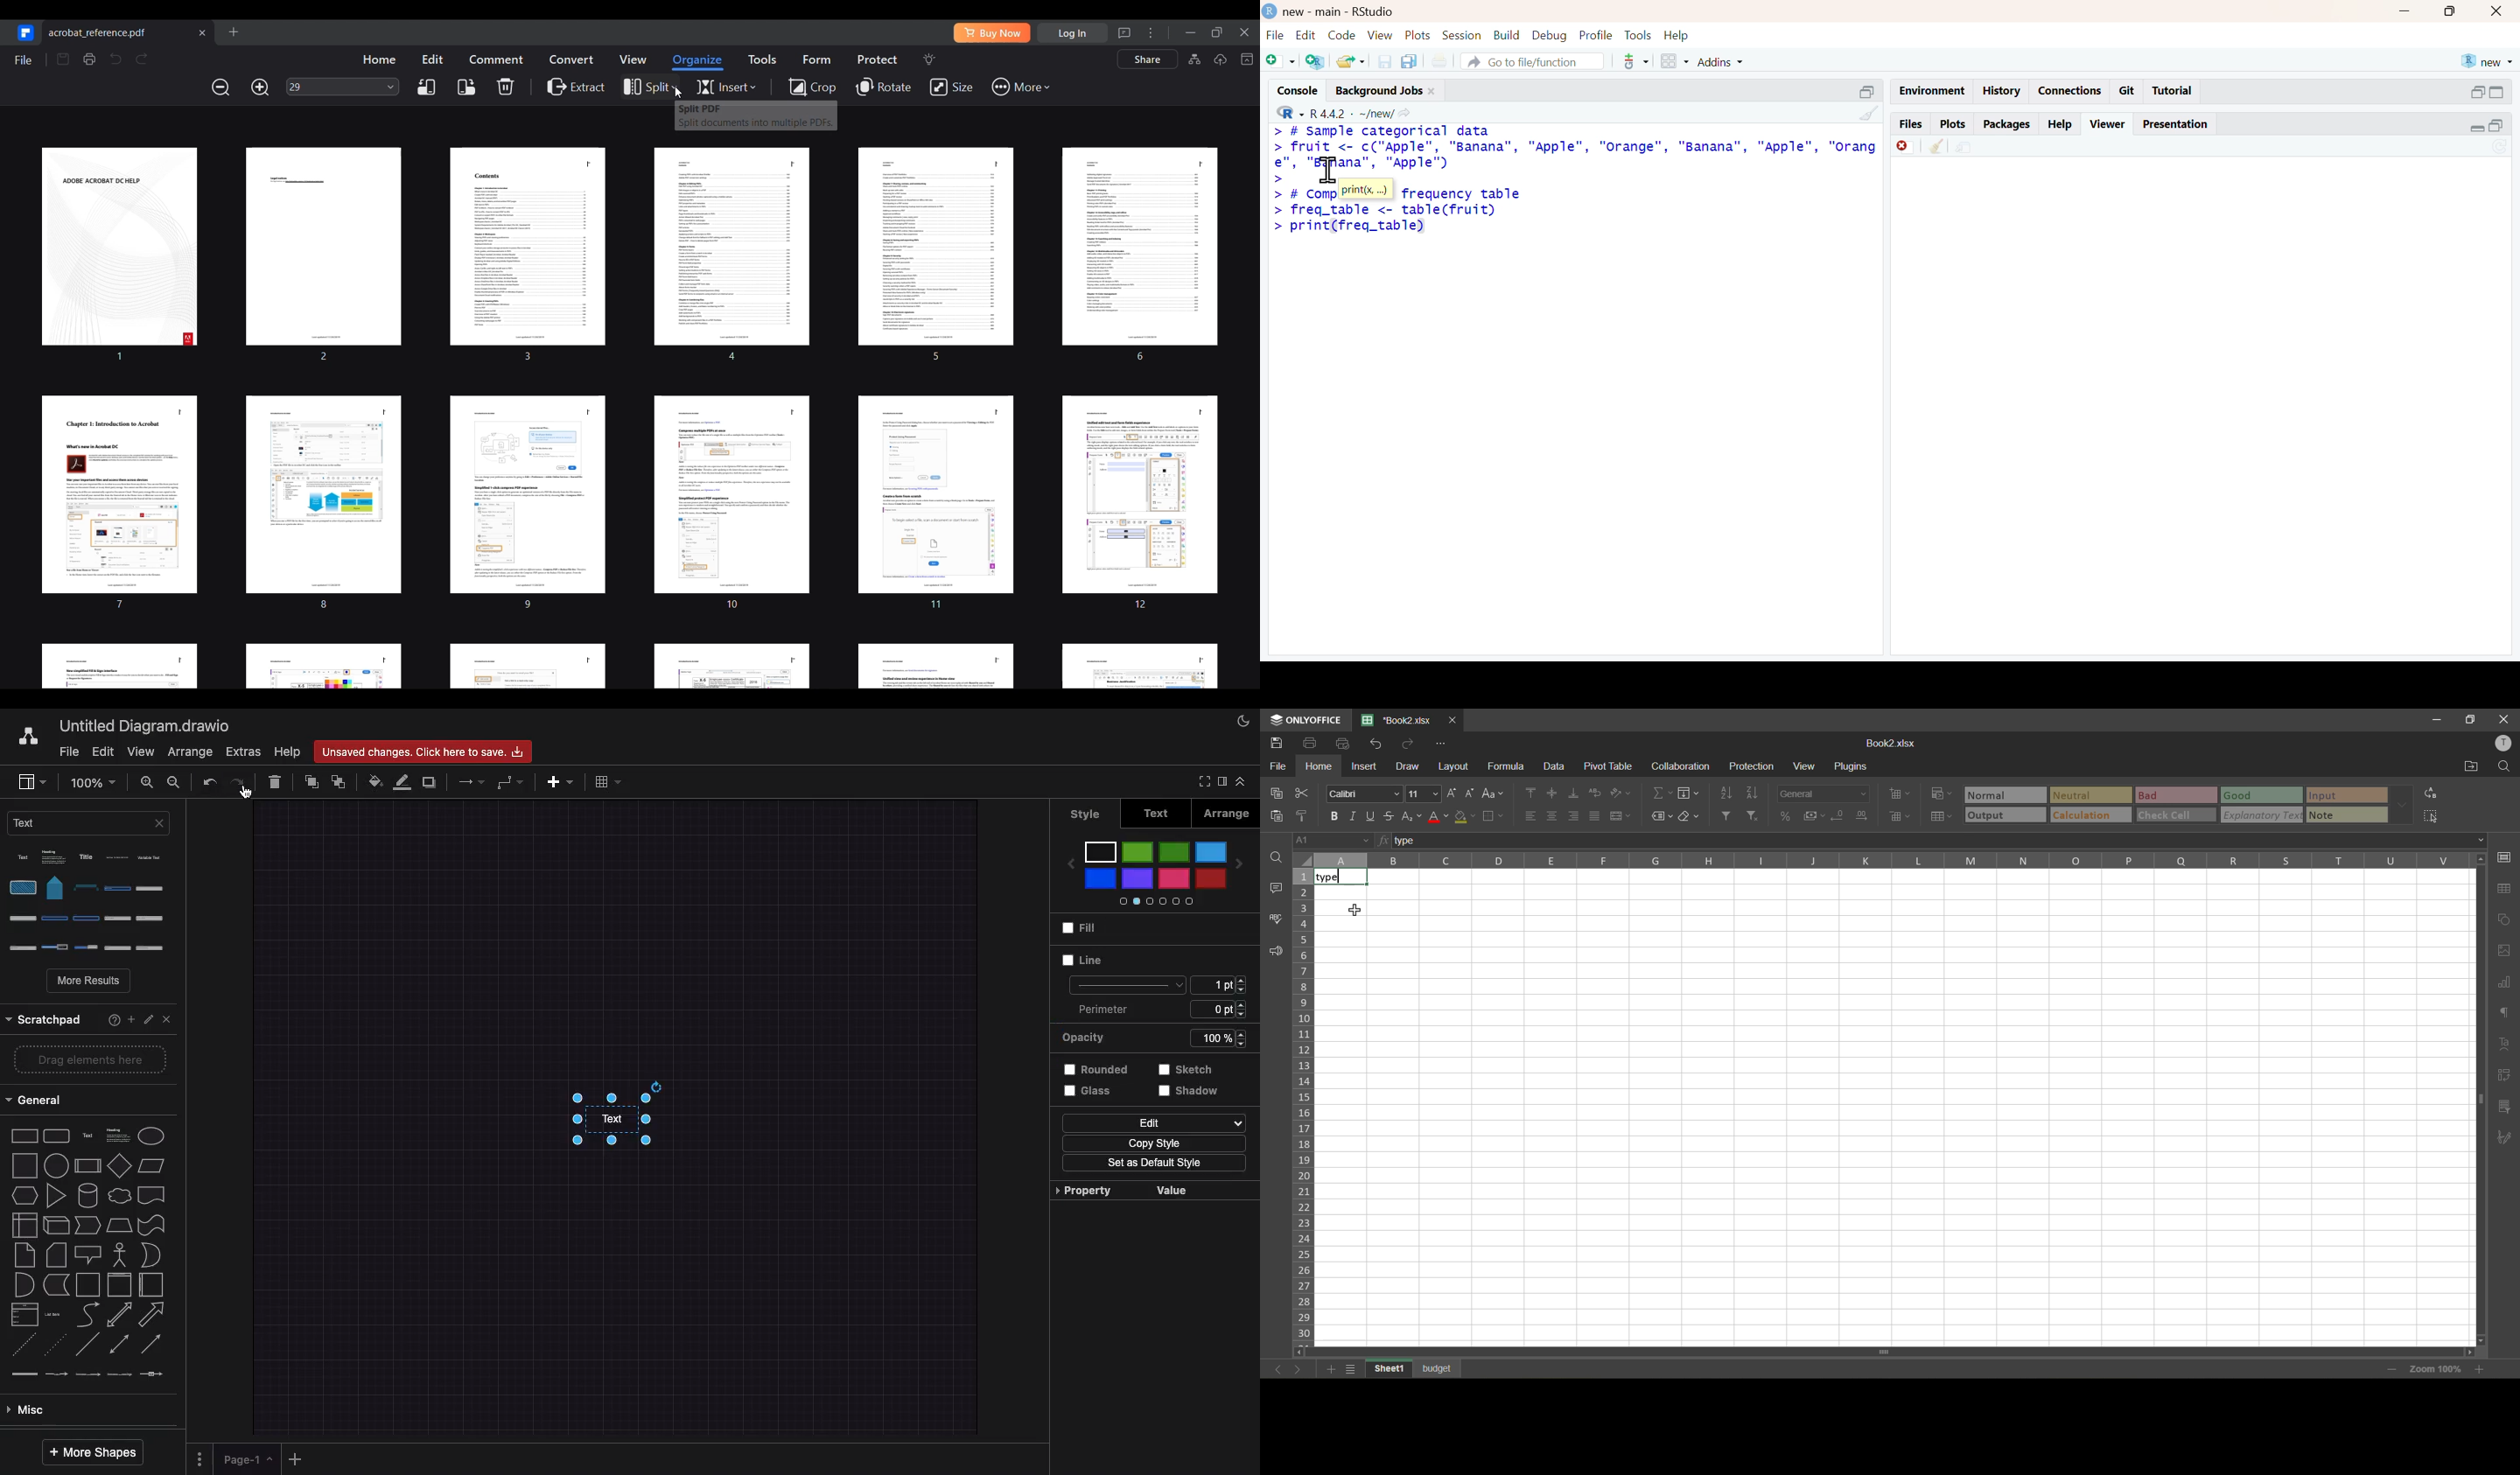 The width and height of the screenshot is (2520, 1484). I want to click on plots, so click(1956, 124).